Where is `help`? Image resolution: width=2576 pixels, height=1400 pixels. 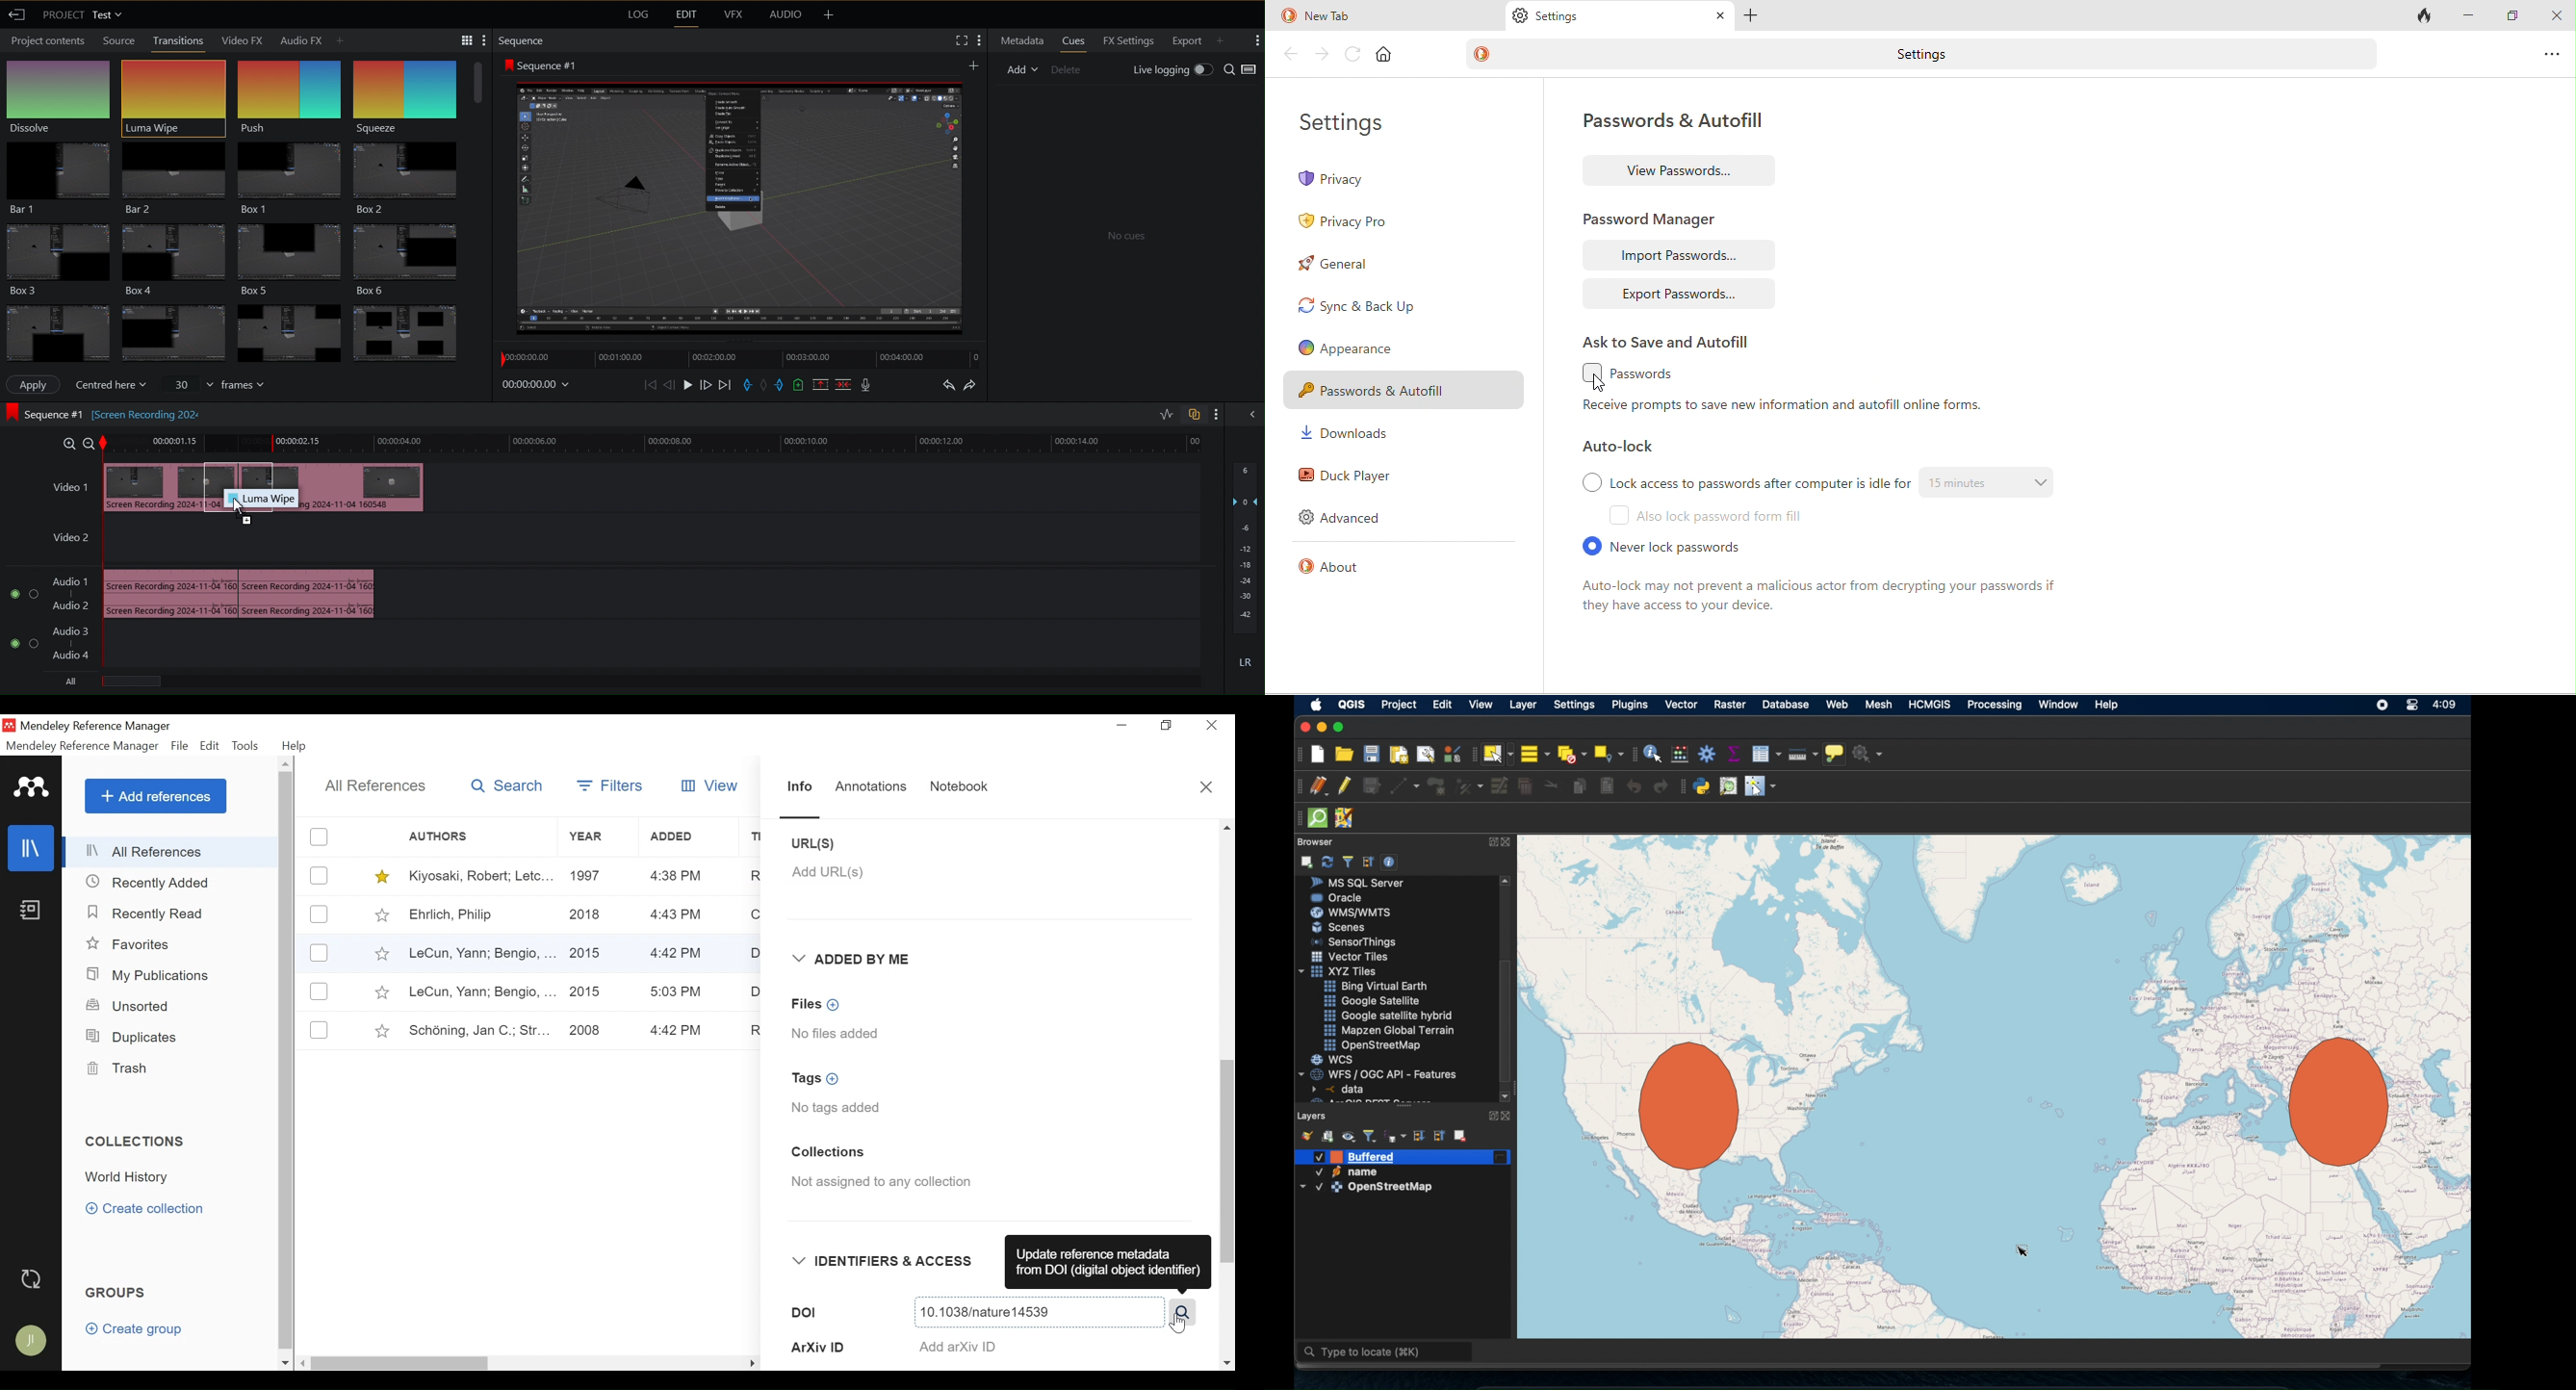
help is located at coordinates (2108, 705).